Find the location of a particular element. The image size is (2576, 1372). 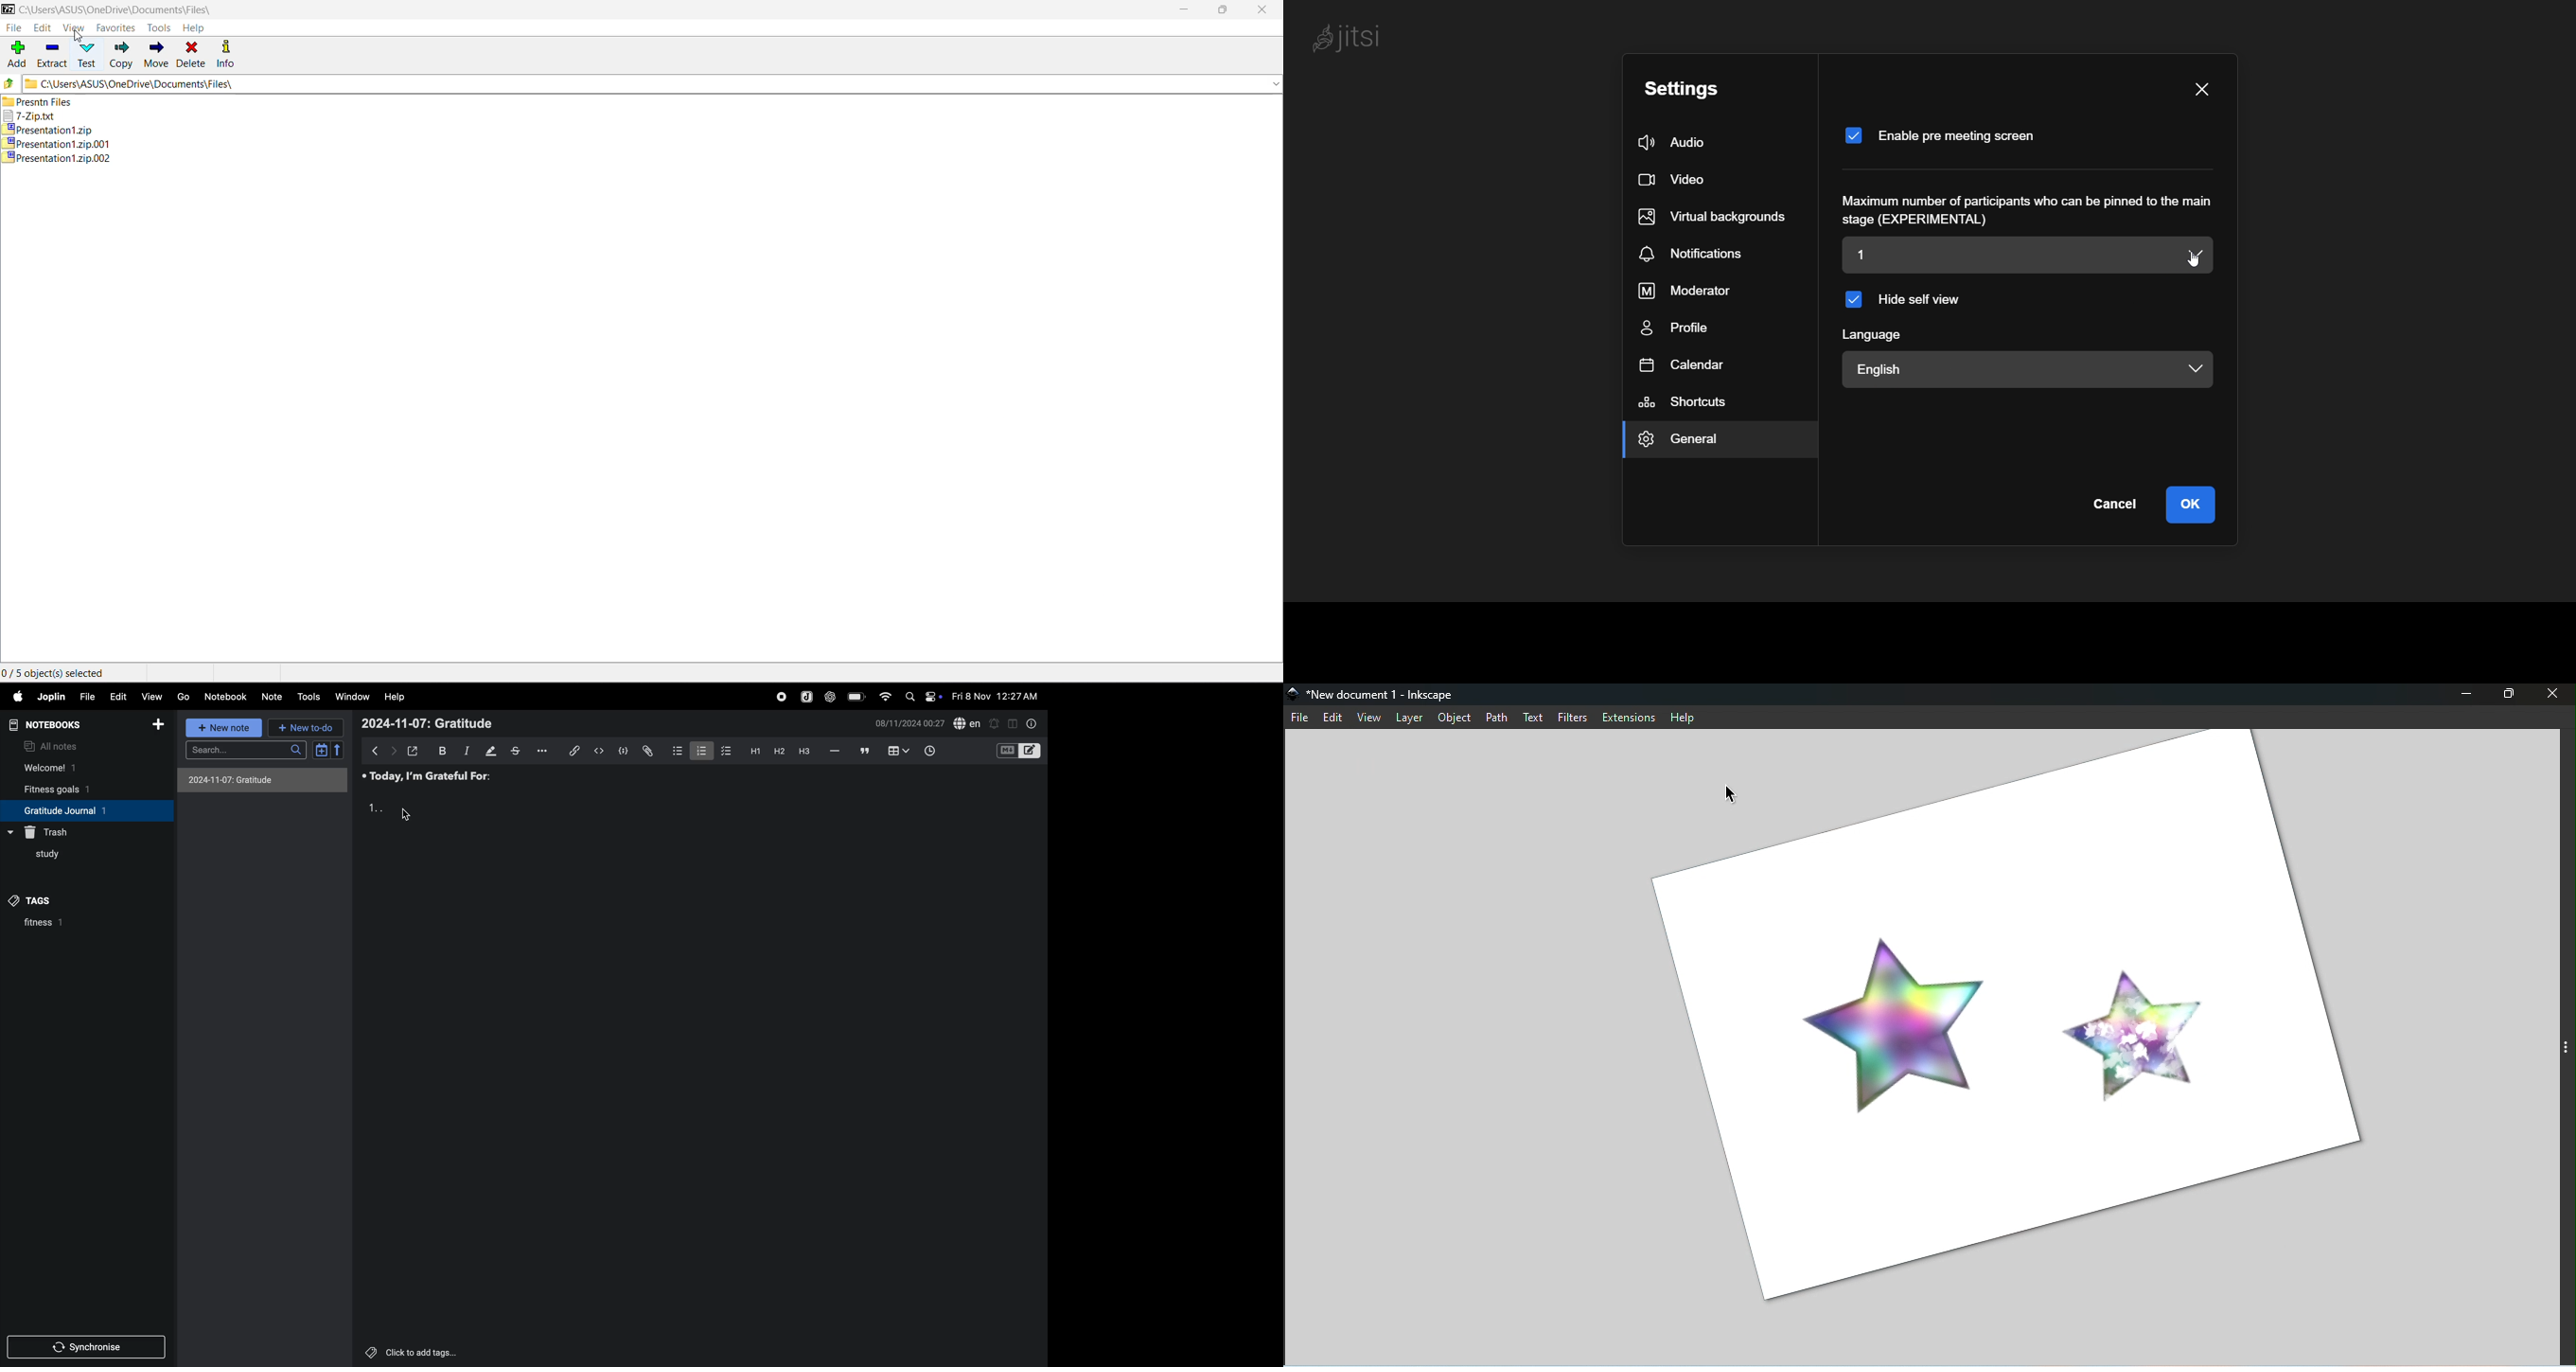

all notes is located at coordinates (53, 745).